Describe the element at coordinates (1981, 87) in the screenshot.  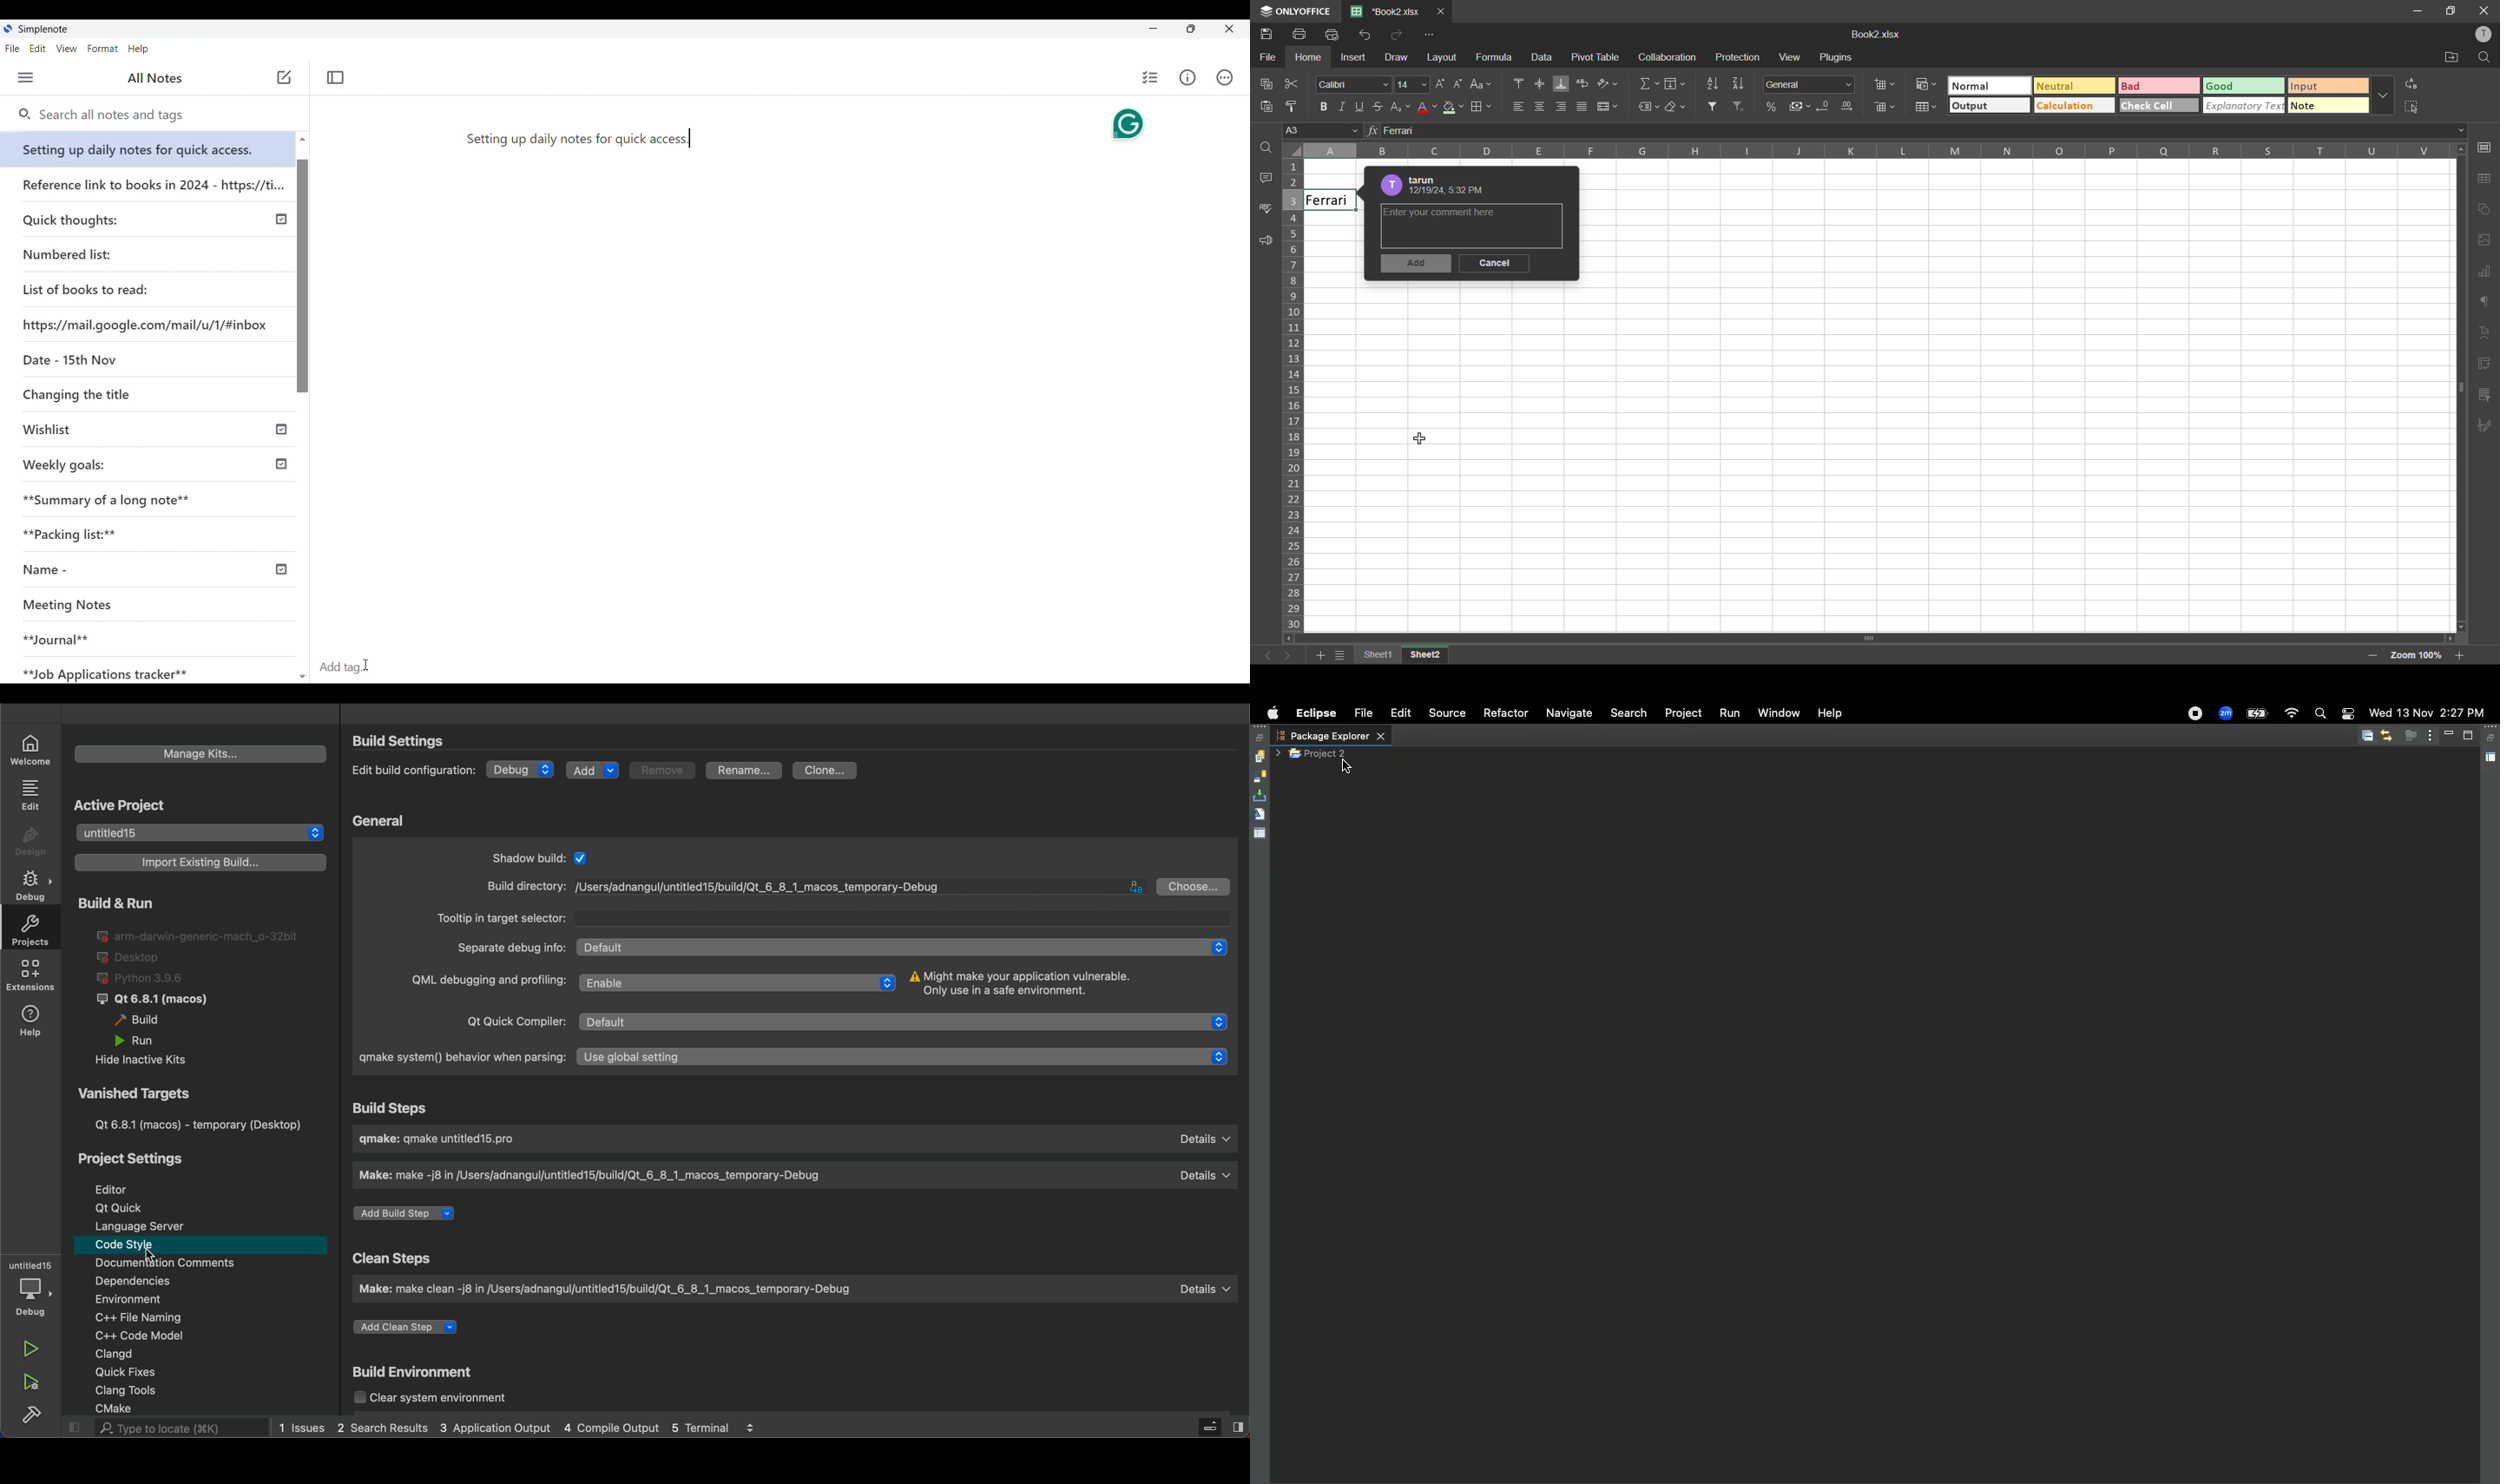
I see `normal` at that location.